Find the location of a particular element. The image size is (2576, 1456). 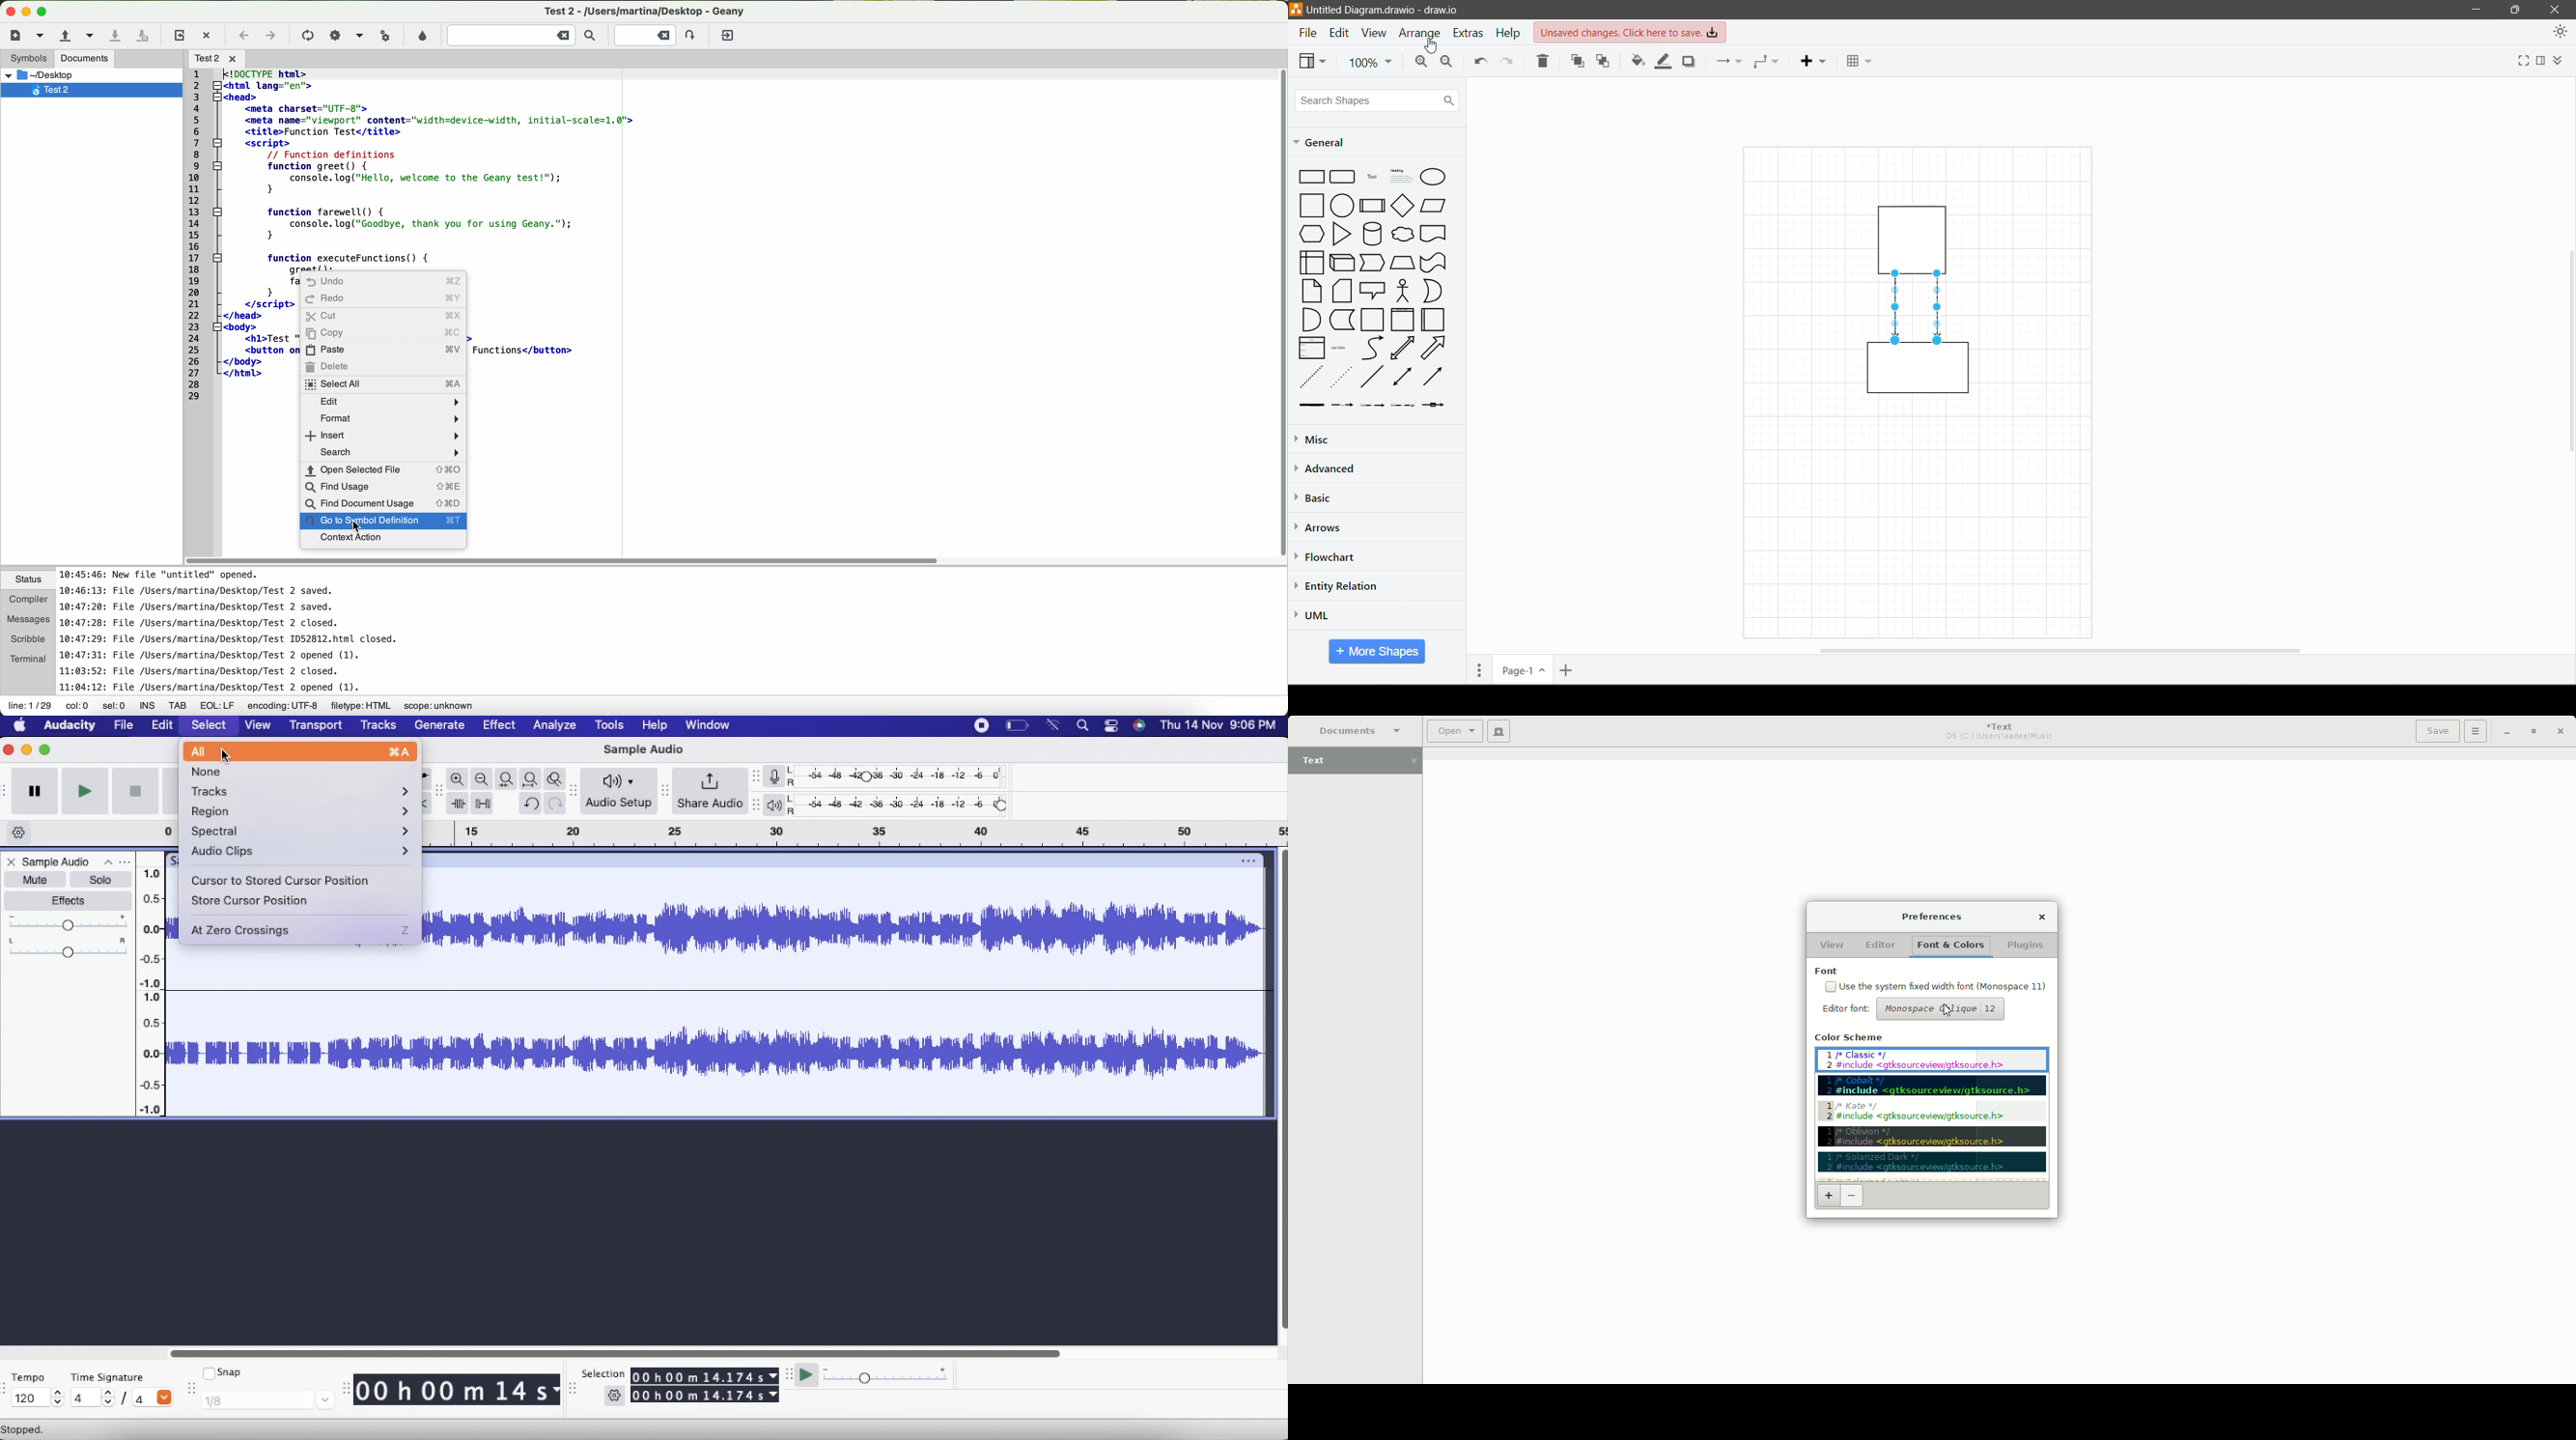

Fullscreen is located at coordinates (2520, 62).